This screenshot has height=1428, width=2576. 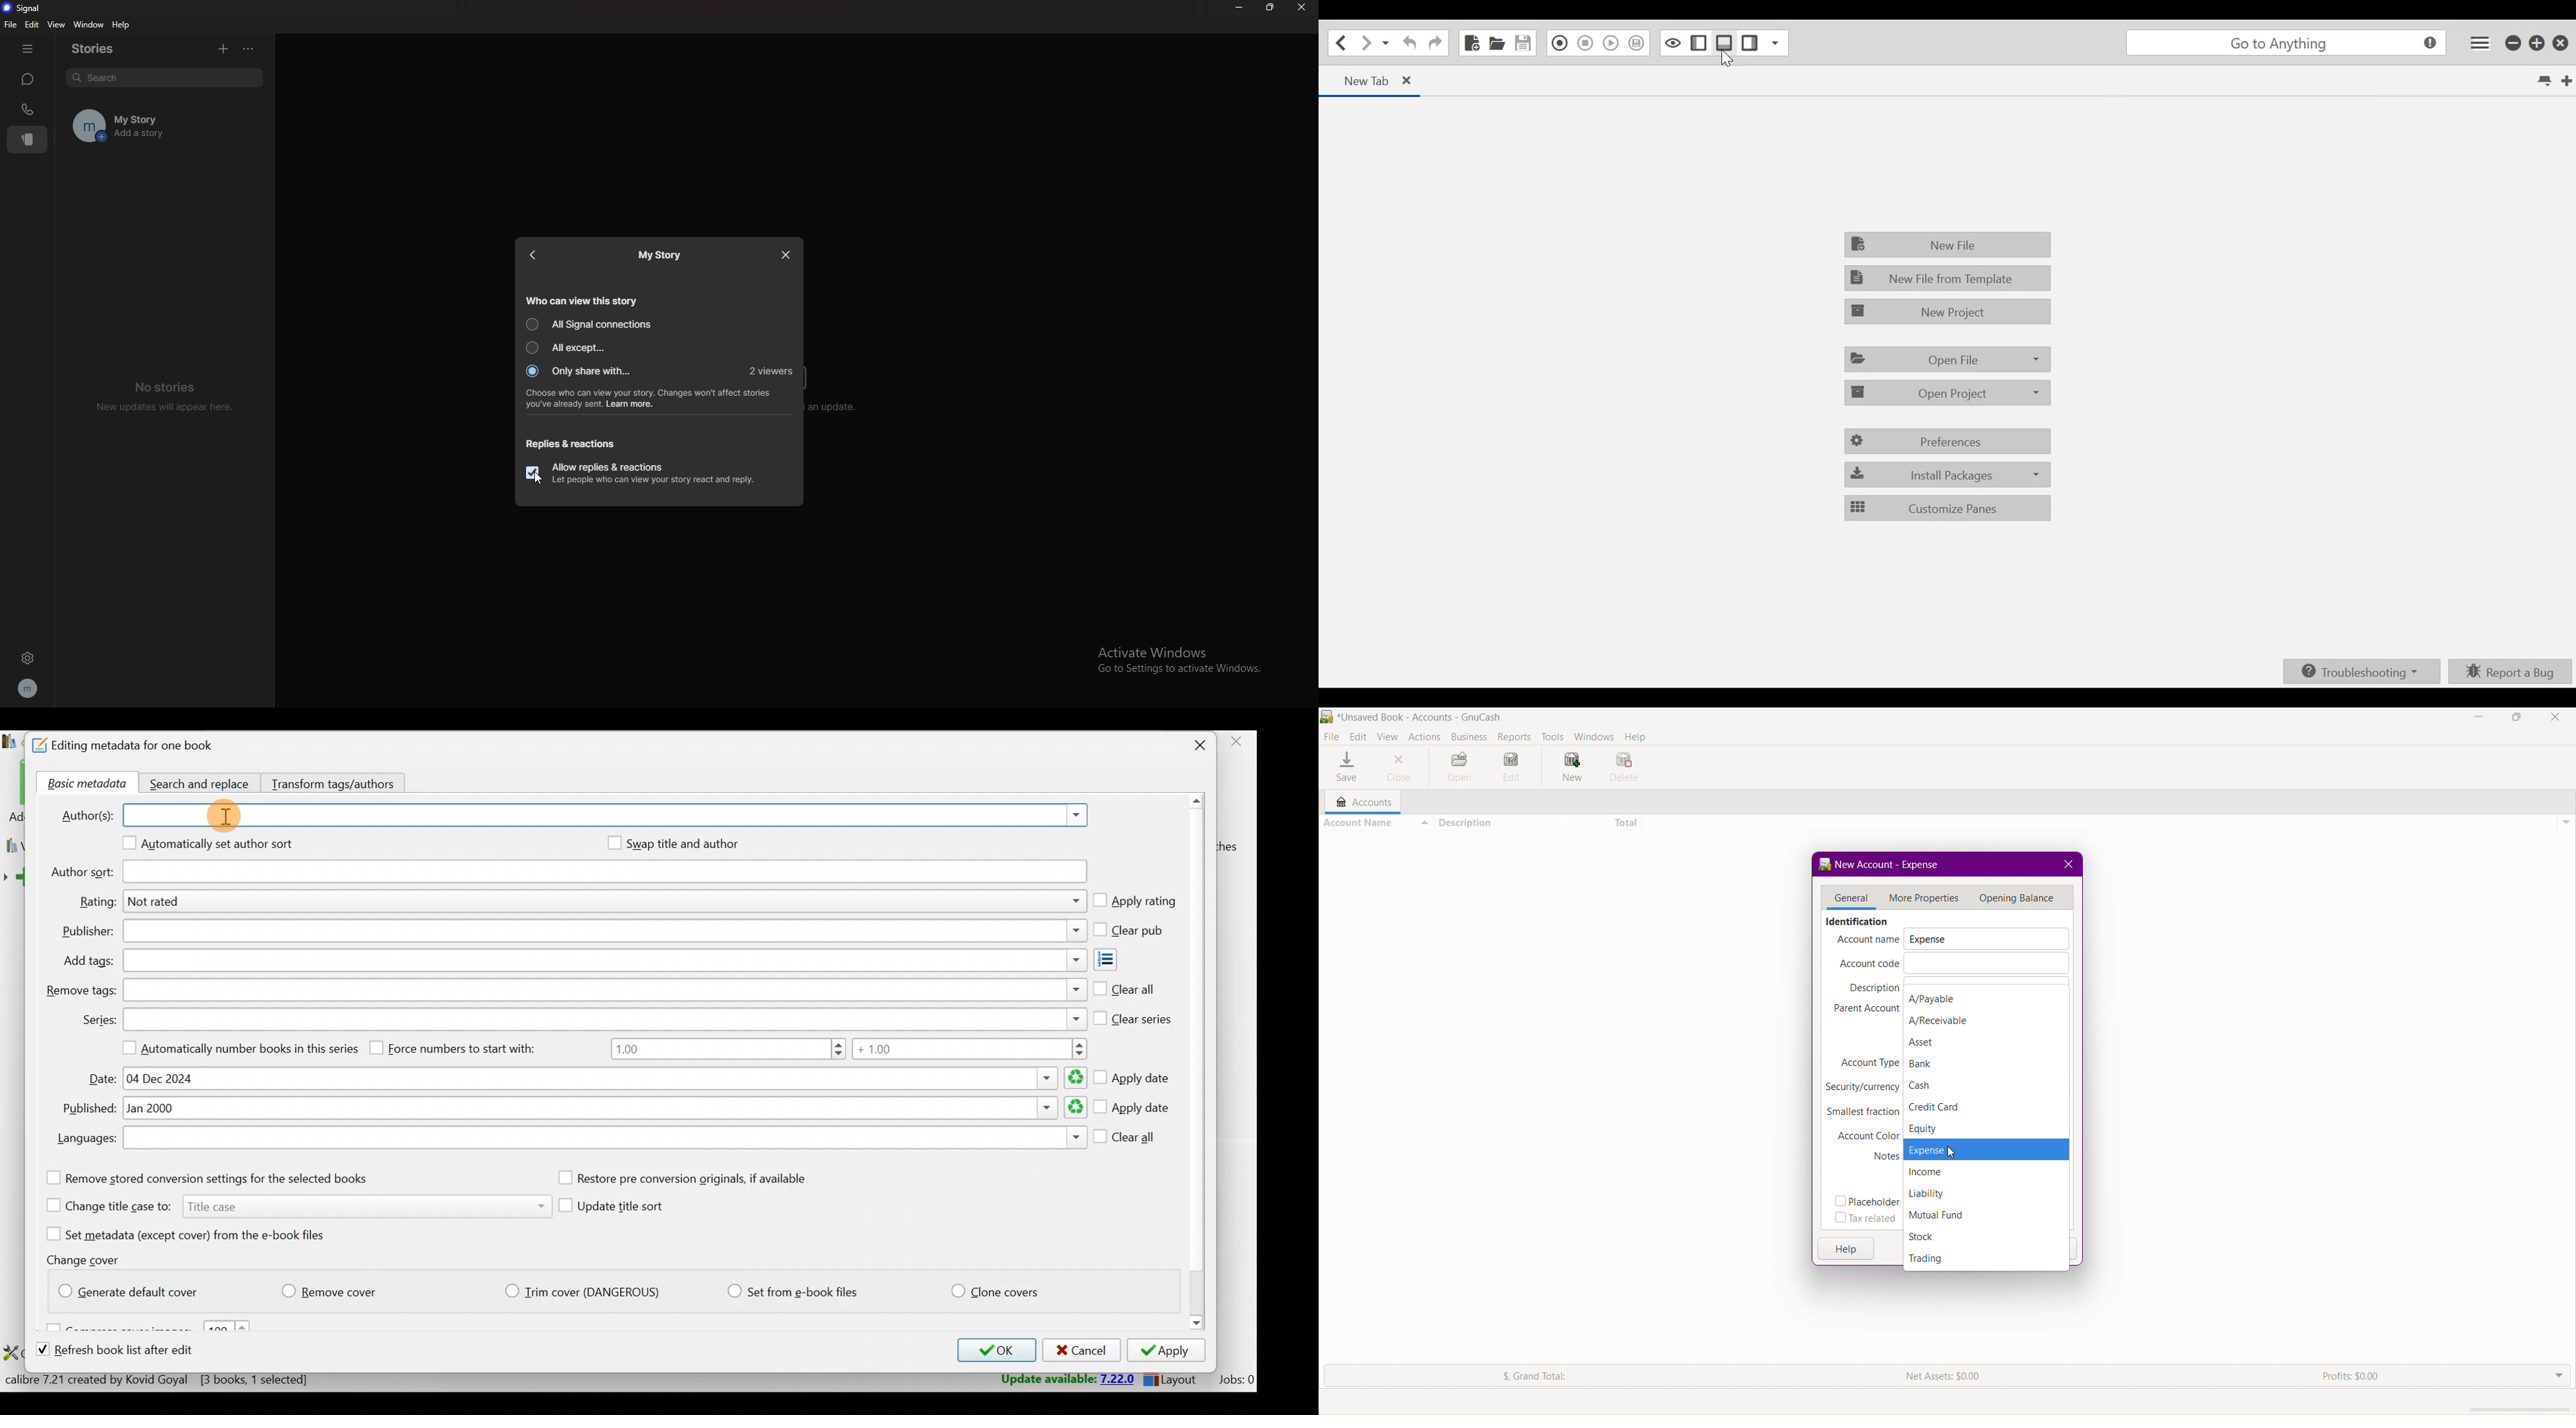 What do you see at coordinates (1239, 743) in the screenshot?
I see `close` at bounding box center [1239, 743].